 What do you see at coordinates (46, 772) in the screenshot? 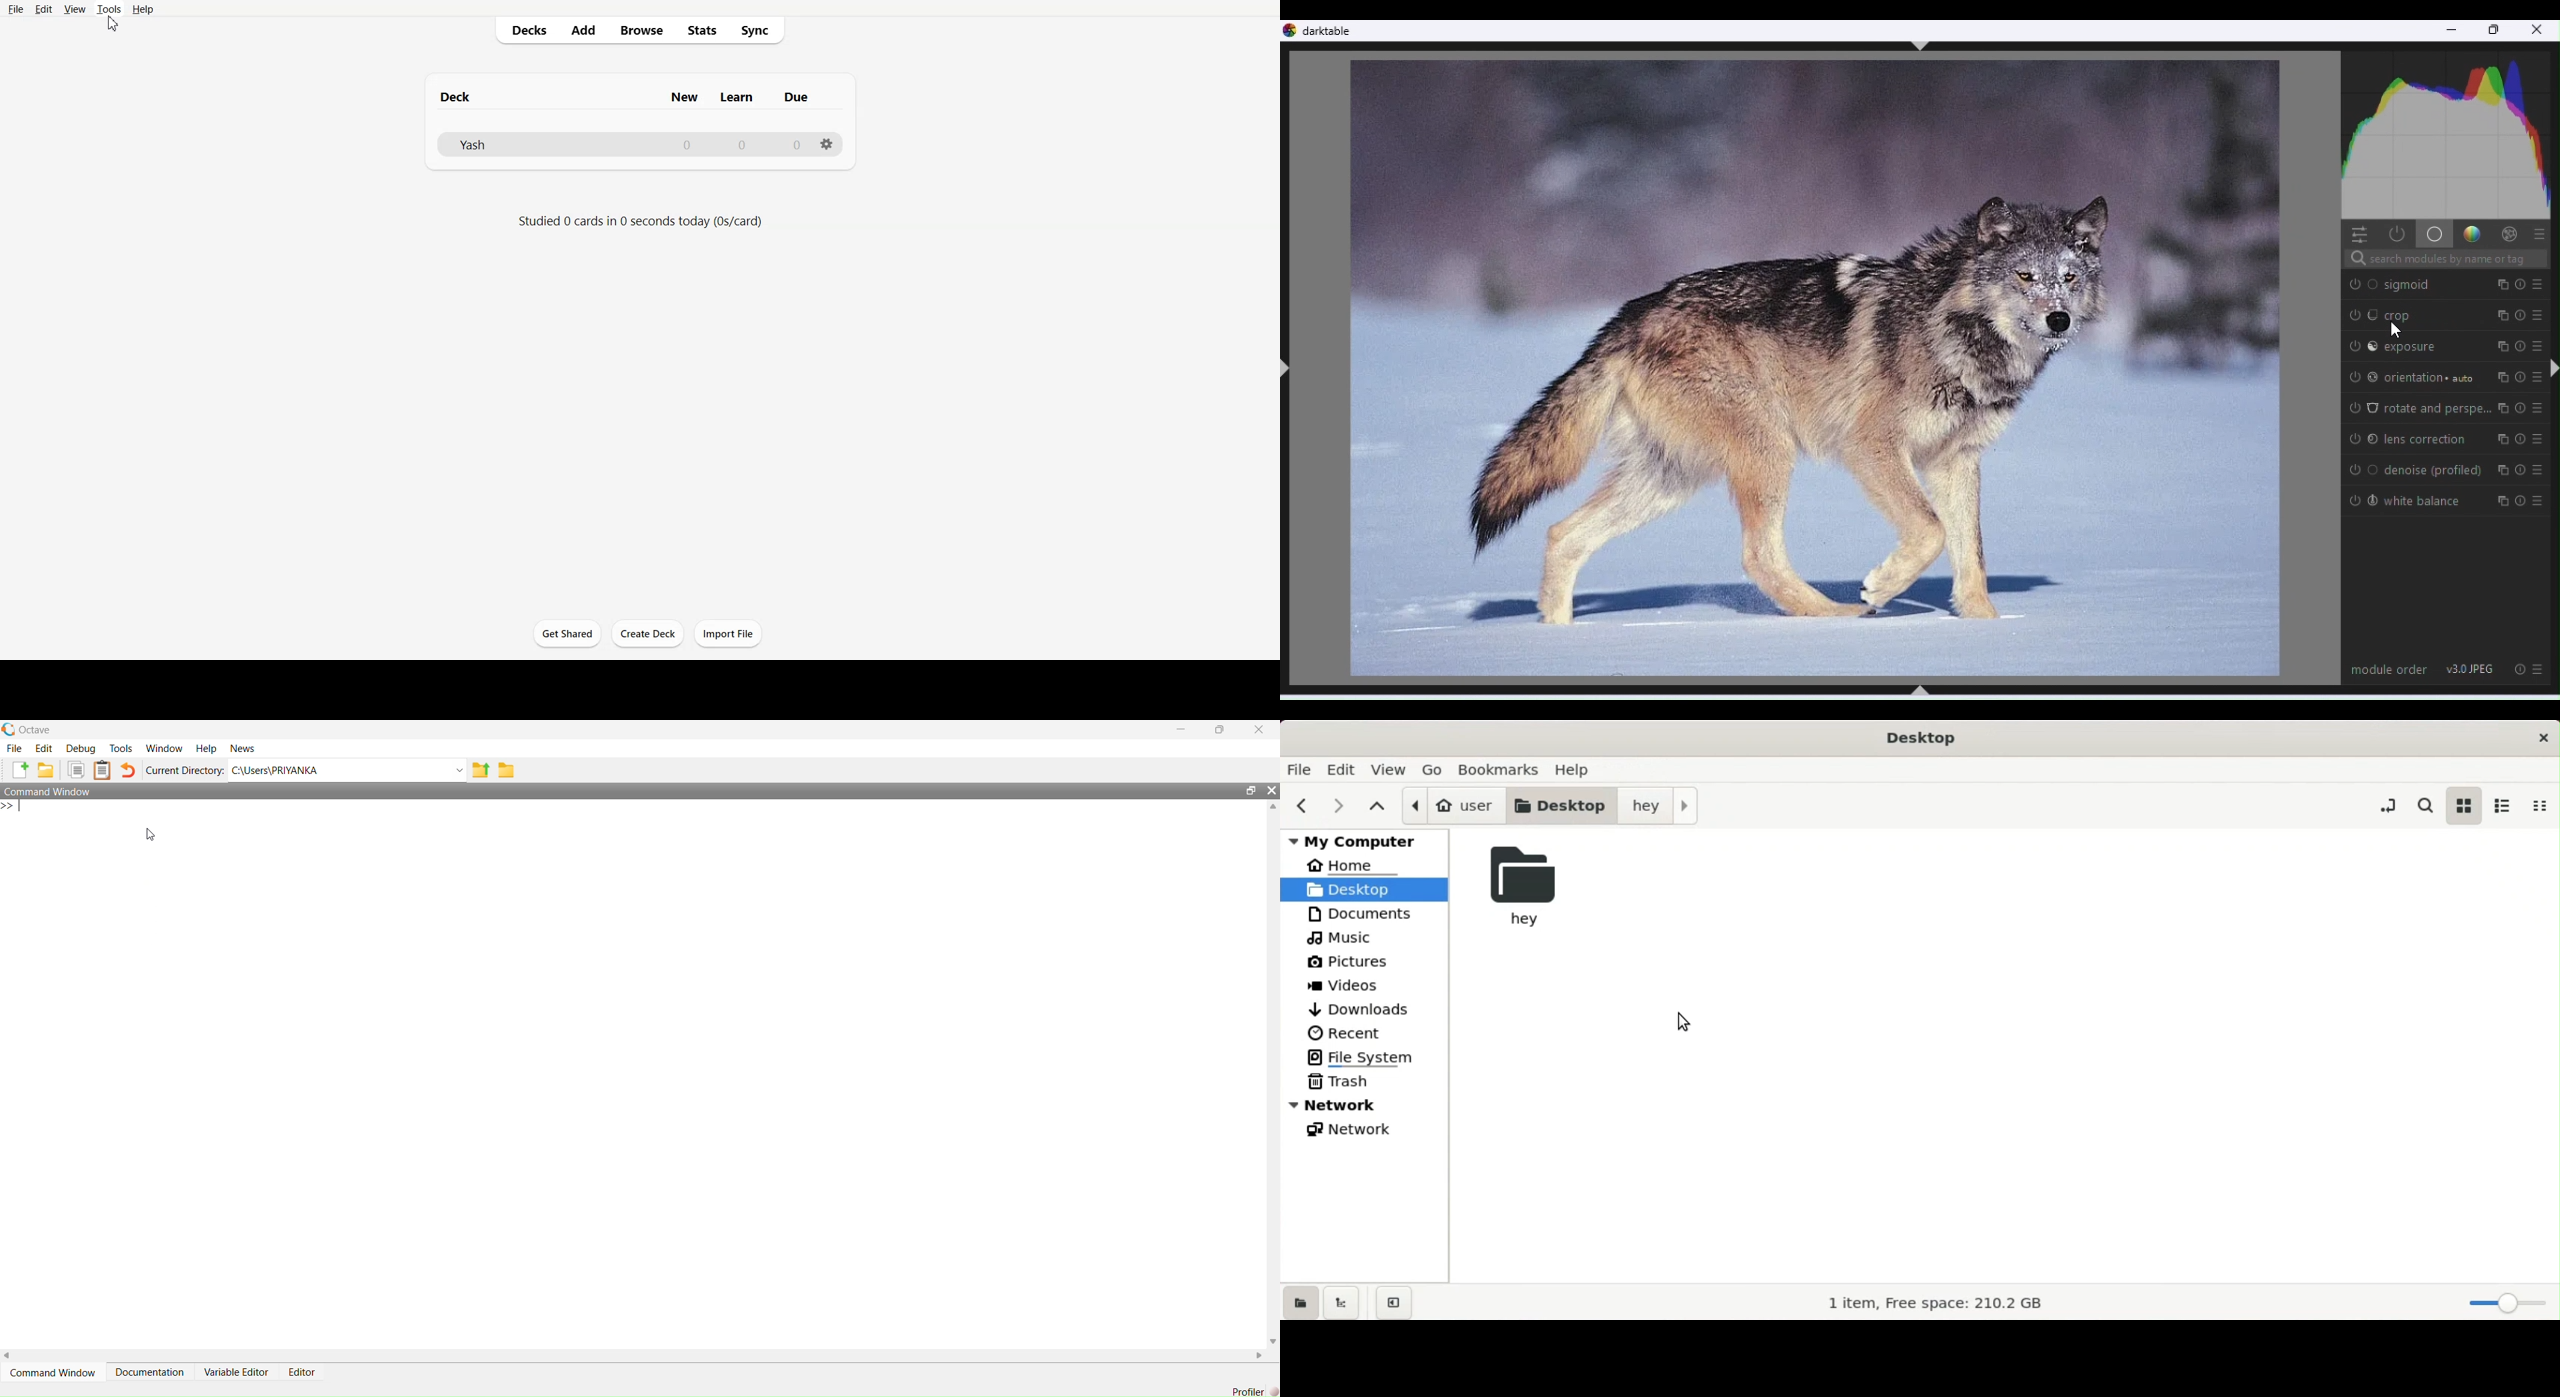
I see `save` at bounding box center [46, 772].